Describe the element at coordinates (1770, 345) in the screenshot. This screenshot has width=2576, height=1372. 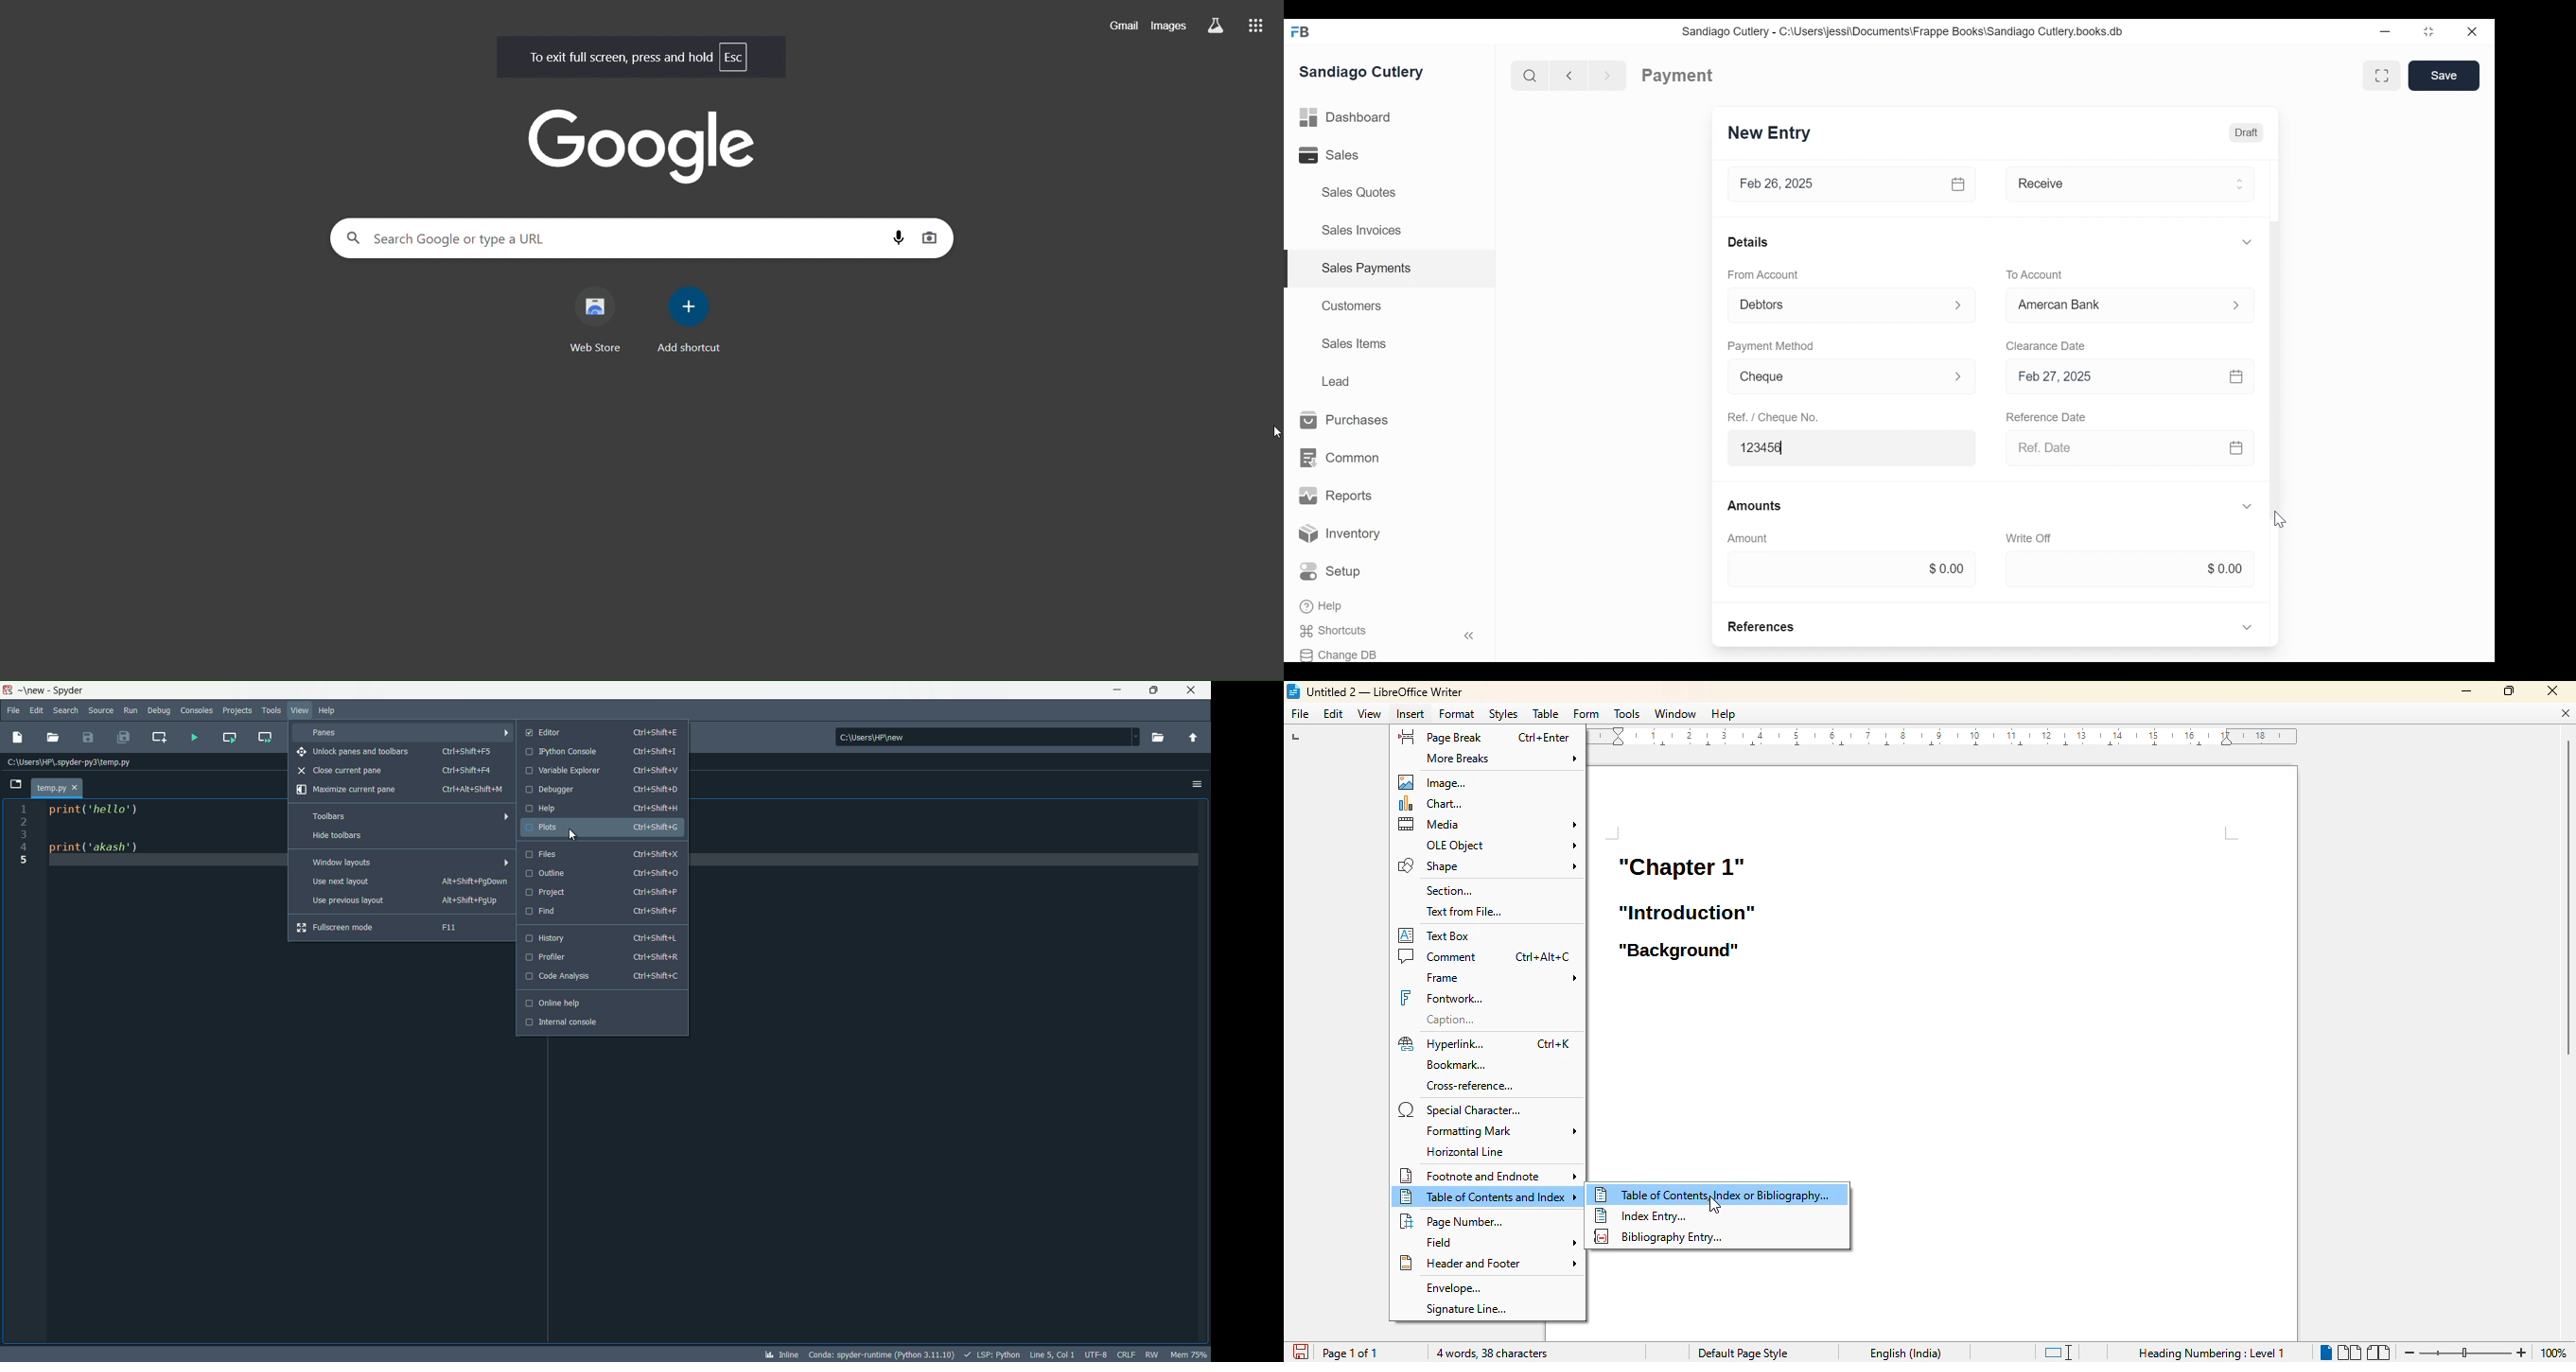
I see `Payment Method` at that location.